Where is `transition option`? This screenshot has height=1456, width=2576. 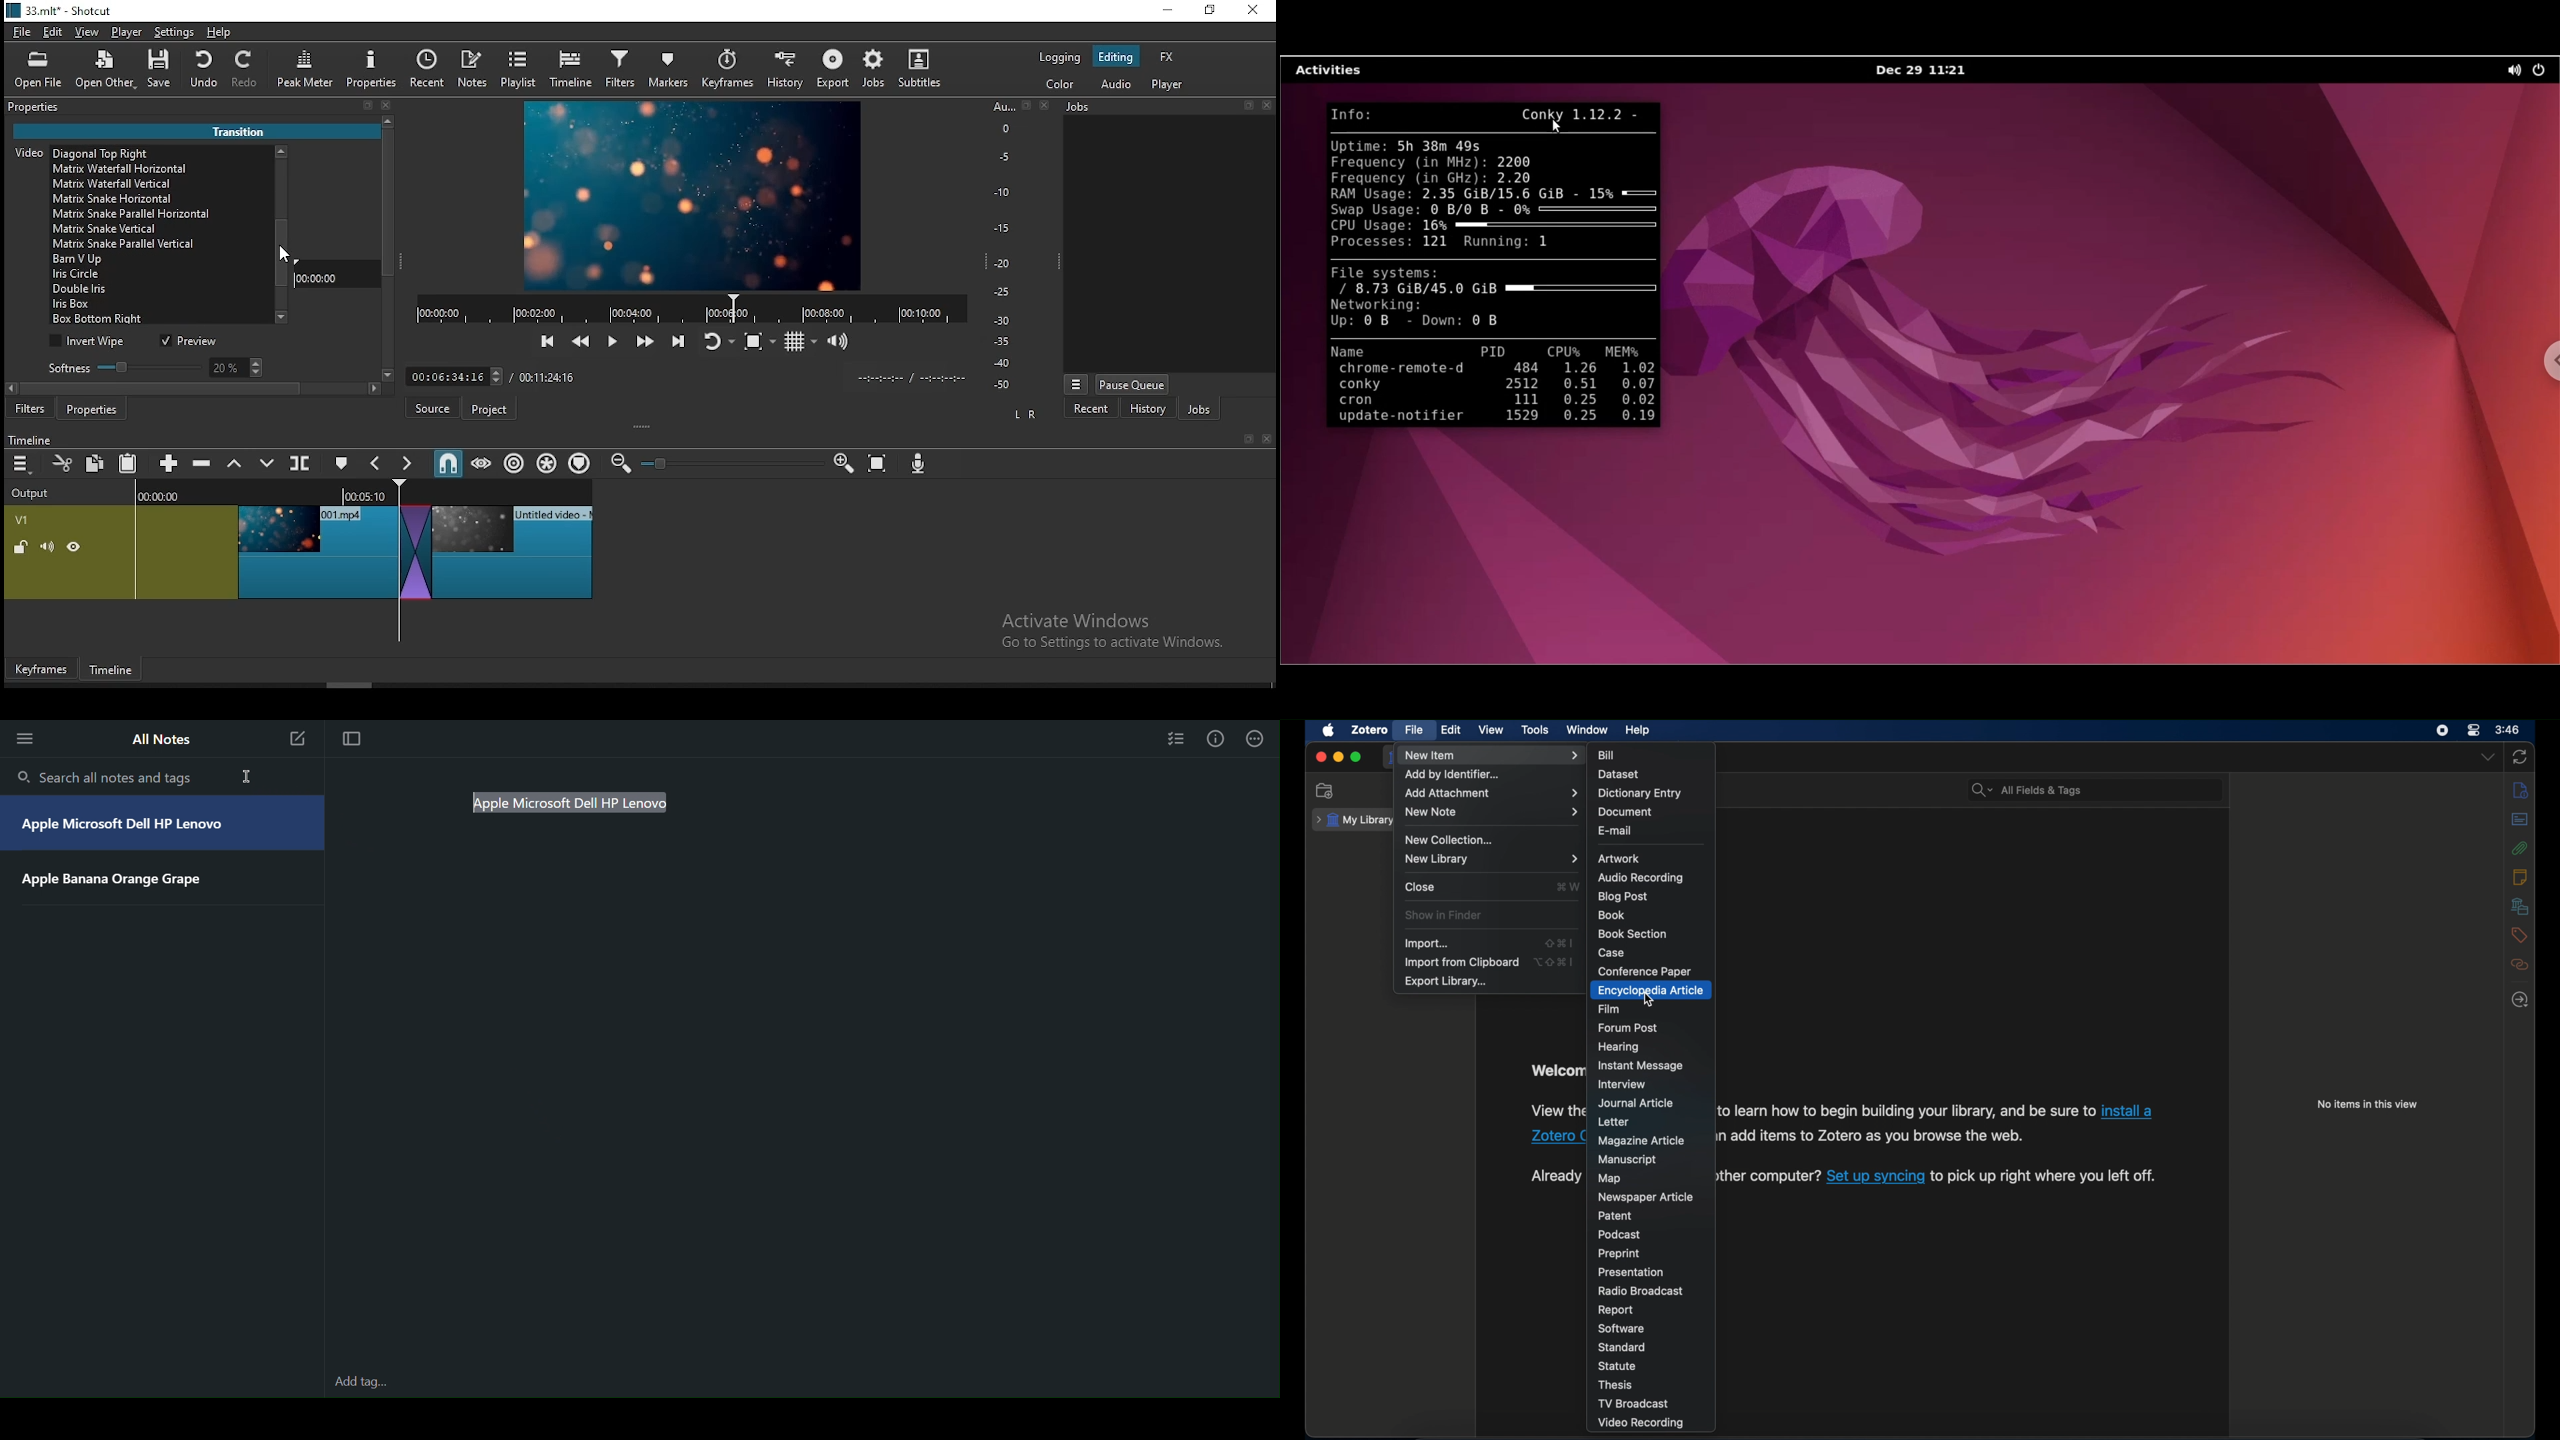
transition option is located at coordinates (163, 245).